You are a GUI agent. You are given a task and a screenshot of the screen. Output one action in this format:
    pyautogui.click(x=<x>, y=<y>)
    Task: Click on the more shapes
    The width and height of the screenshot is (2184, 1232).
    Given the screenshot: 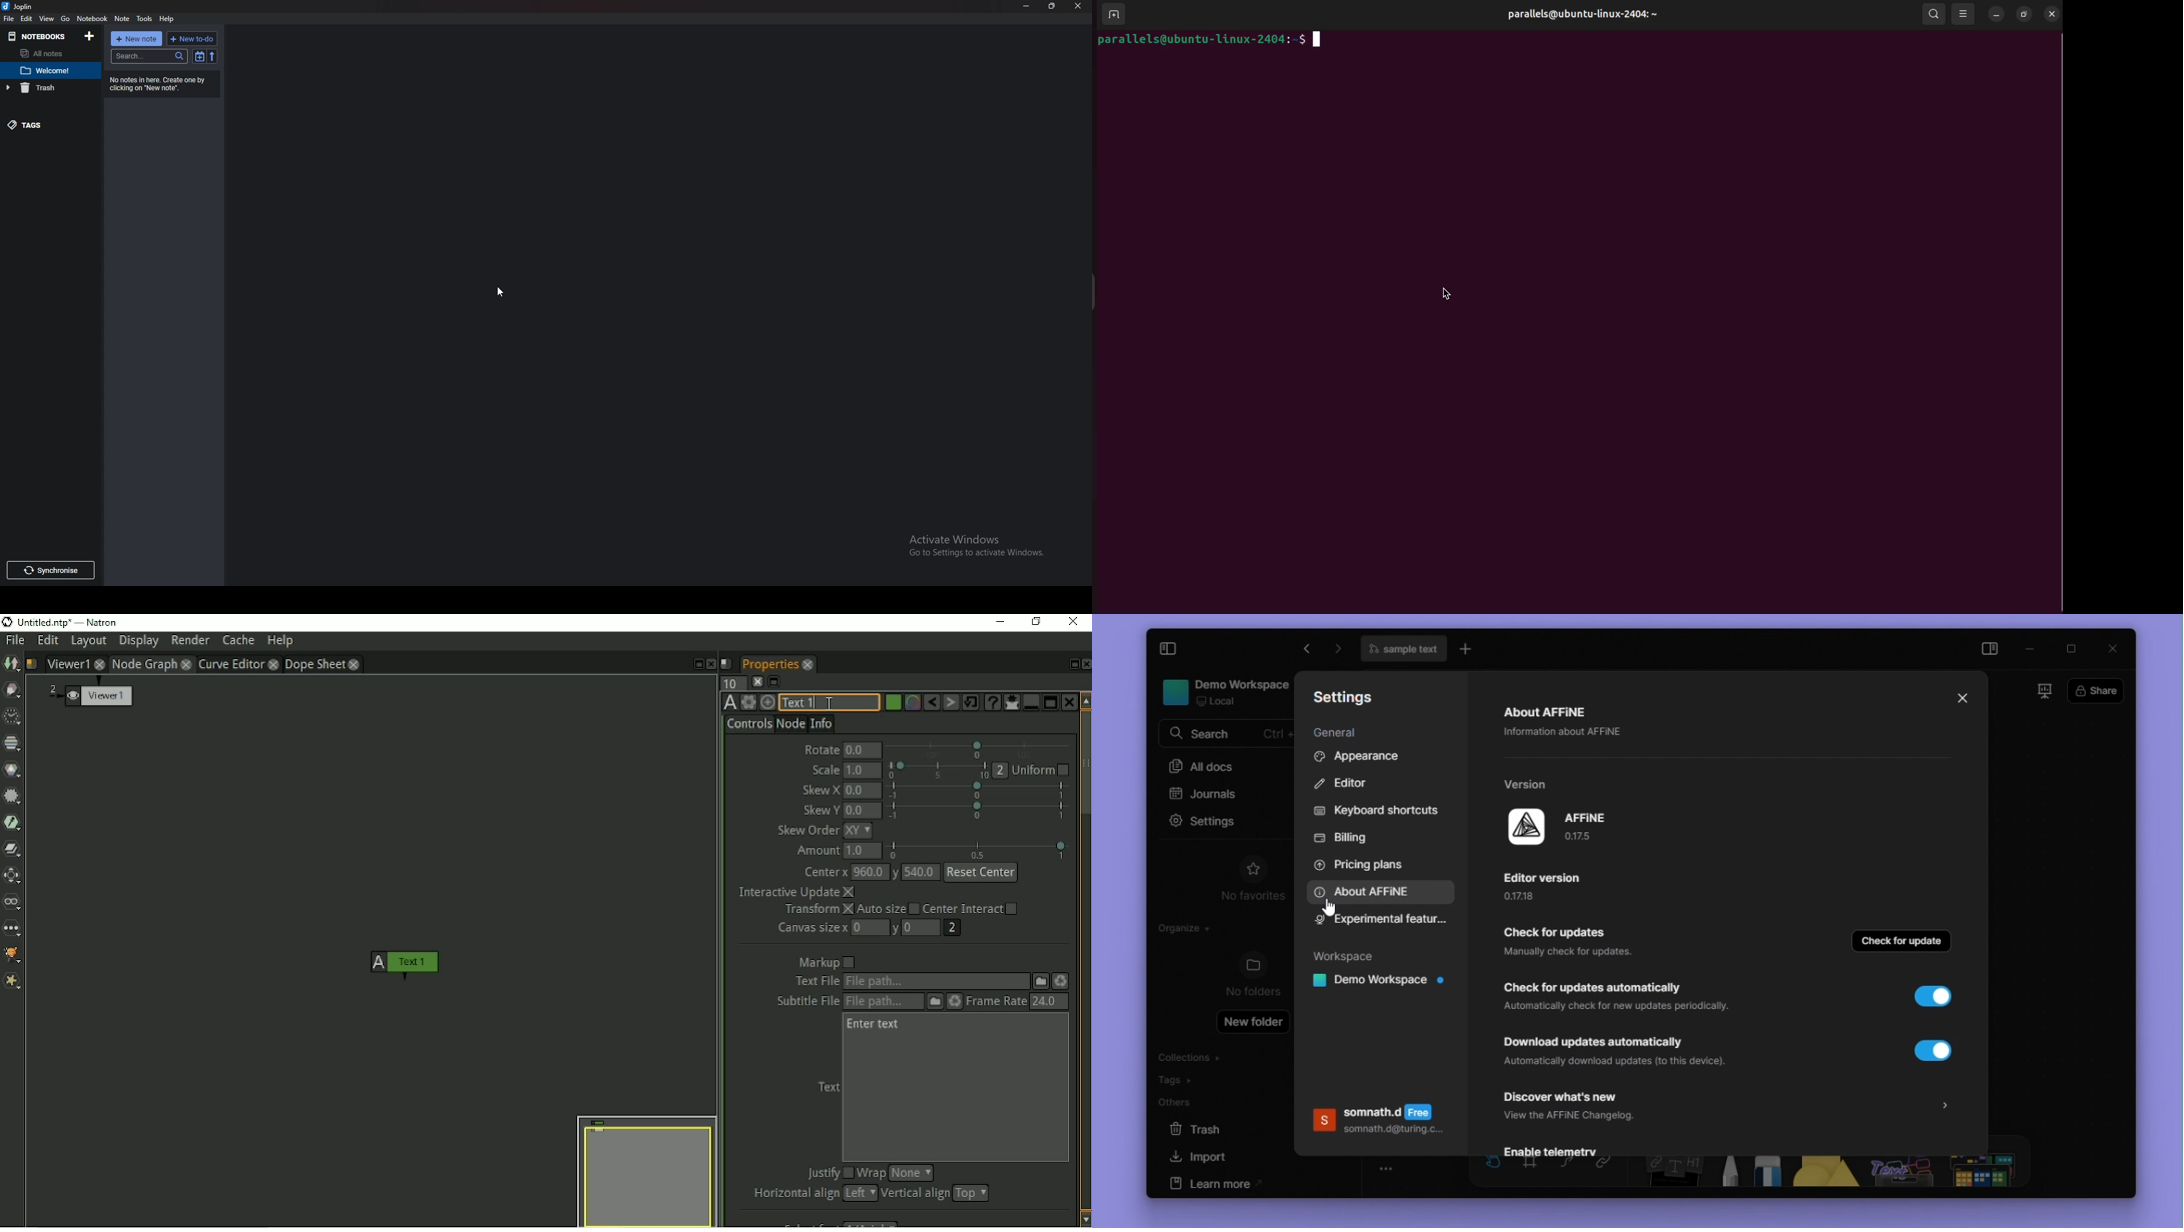 What is the action you would take?
    pyautogui.click(x=1987, y=1173)
    